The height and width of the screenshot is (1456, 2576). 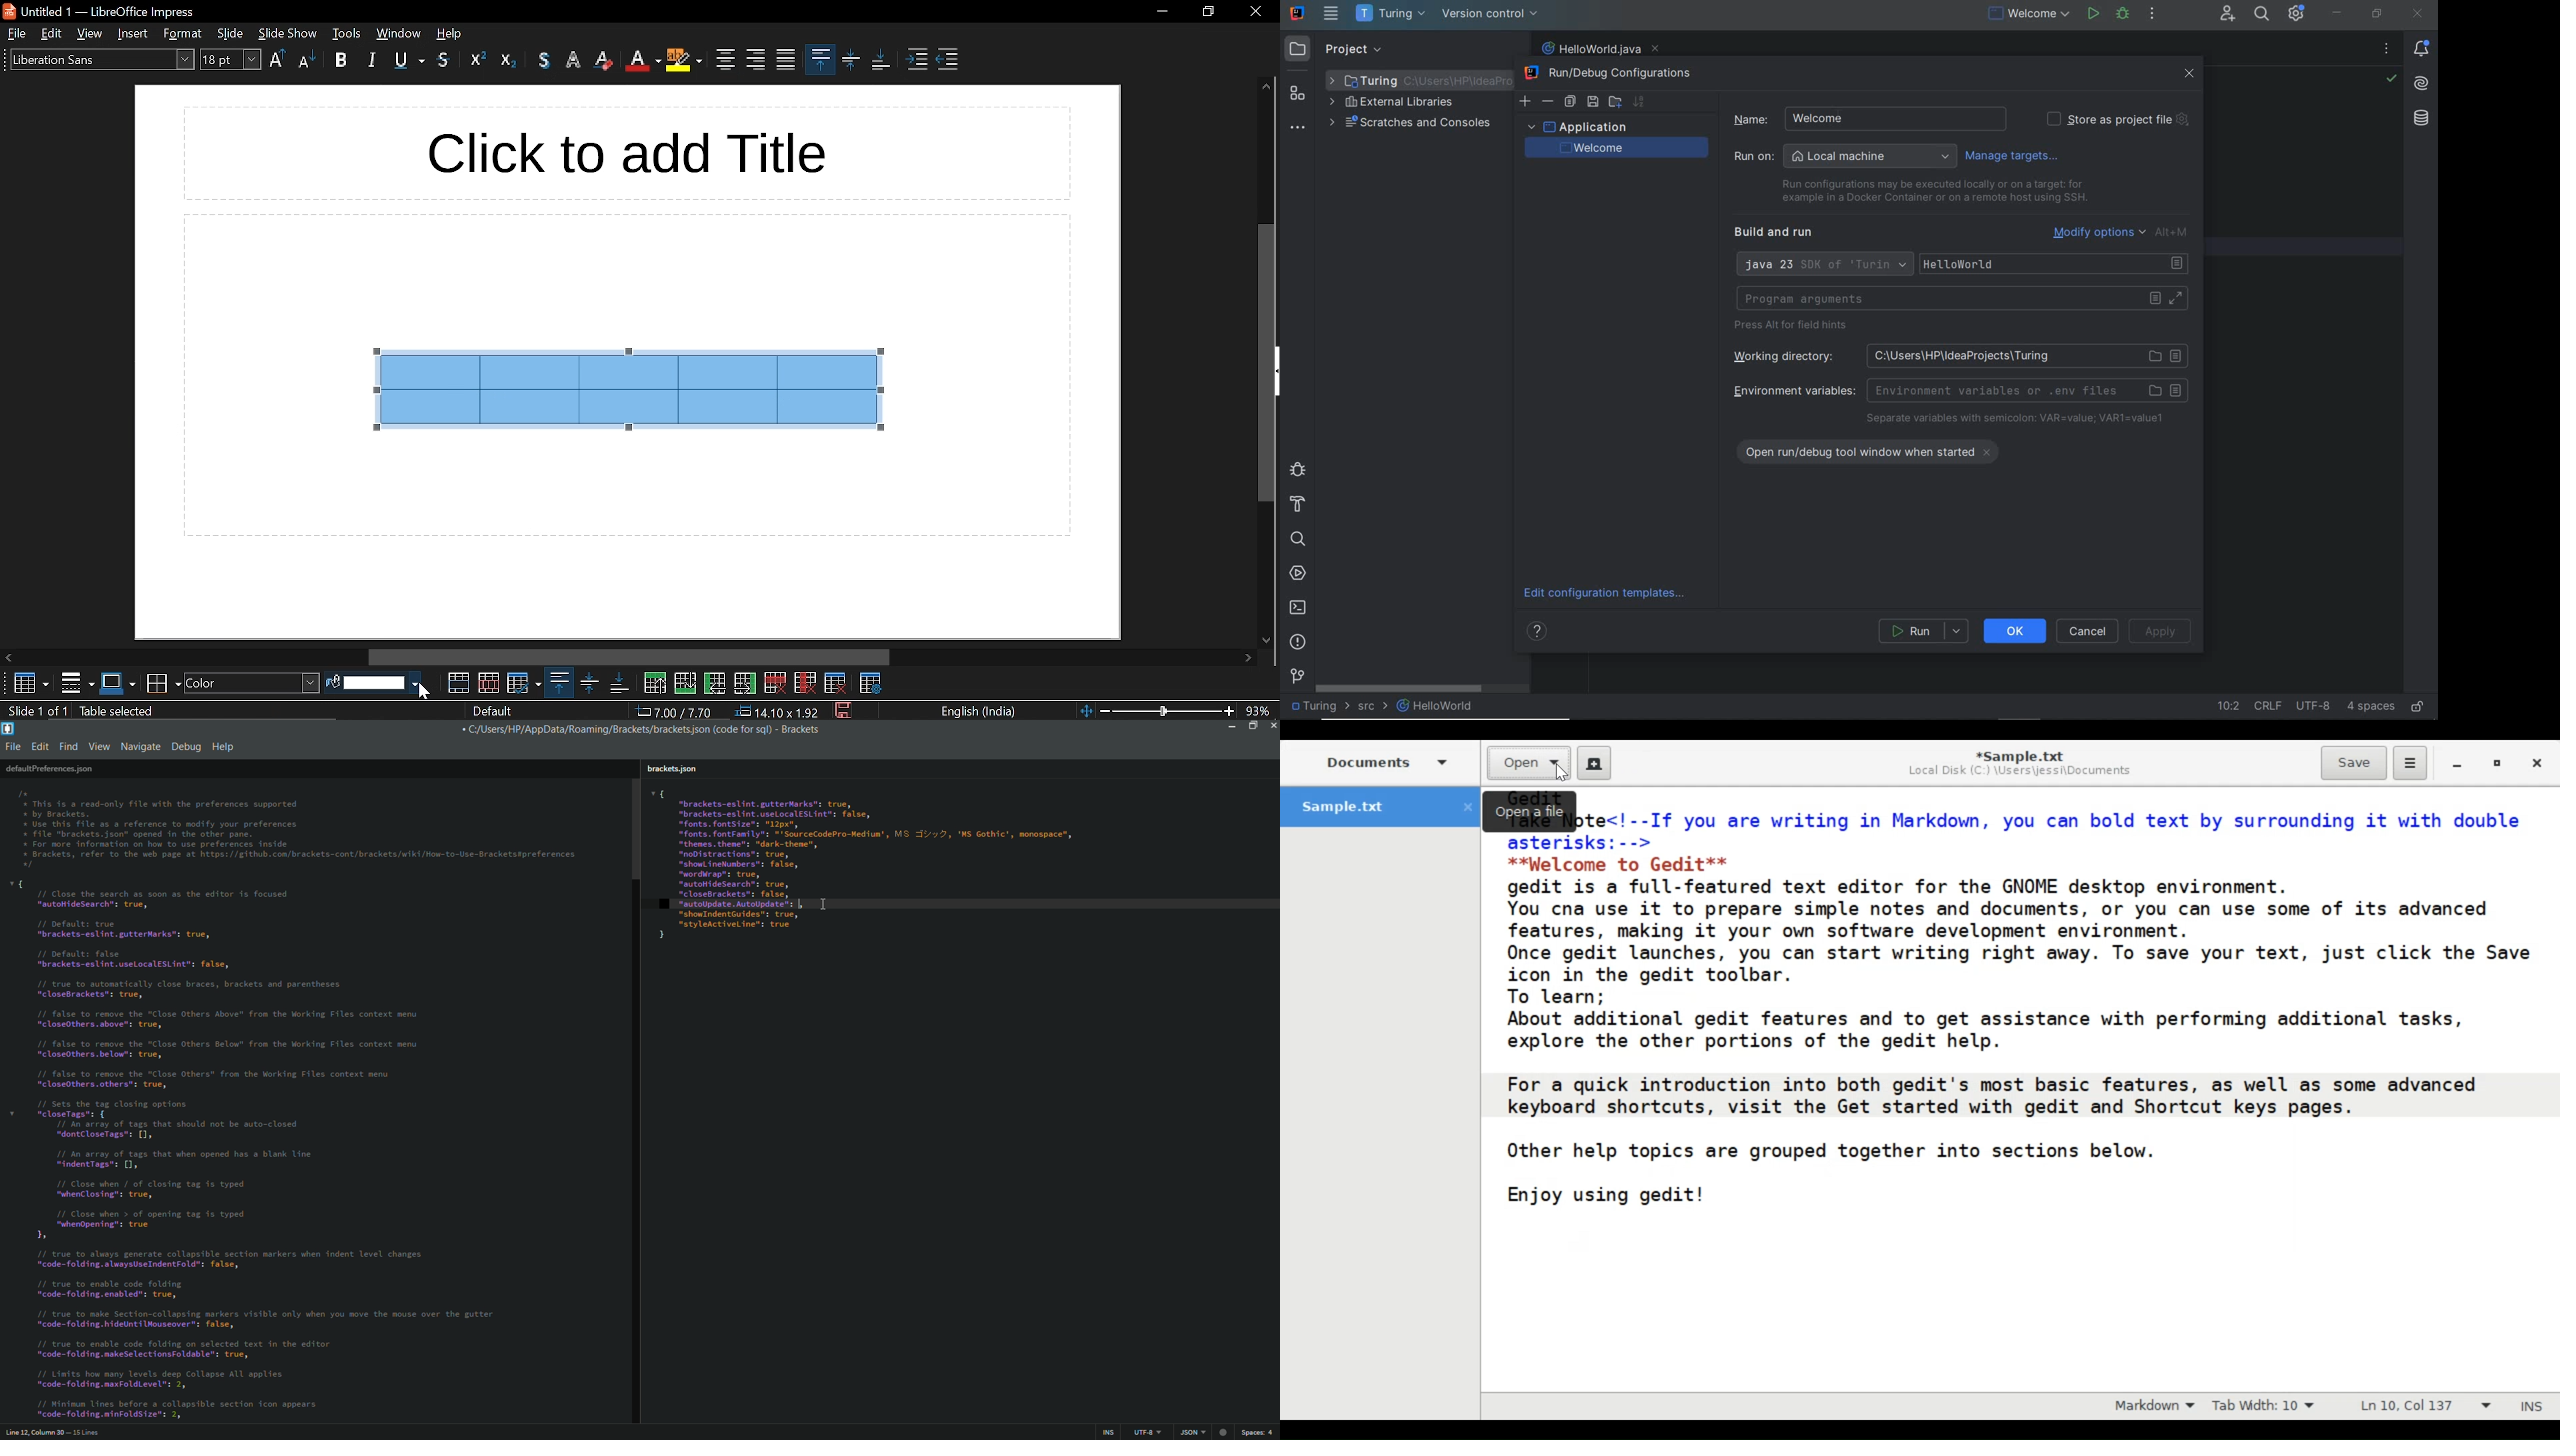 What do you see at coordinates (1230, 711) in the screenshot?
I see `zoom in` at bounding box center [1230, 711].